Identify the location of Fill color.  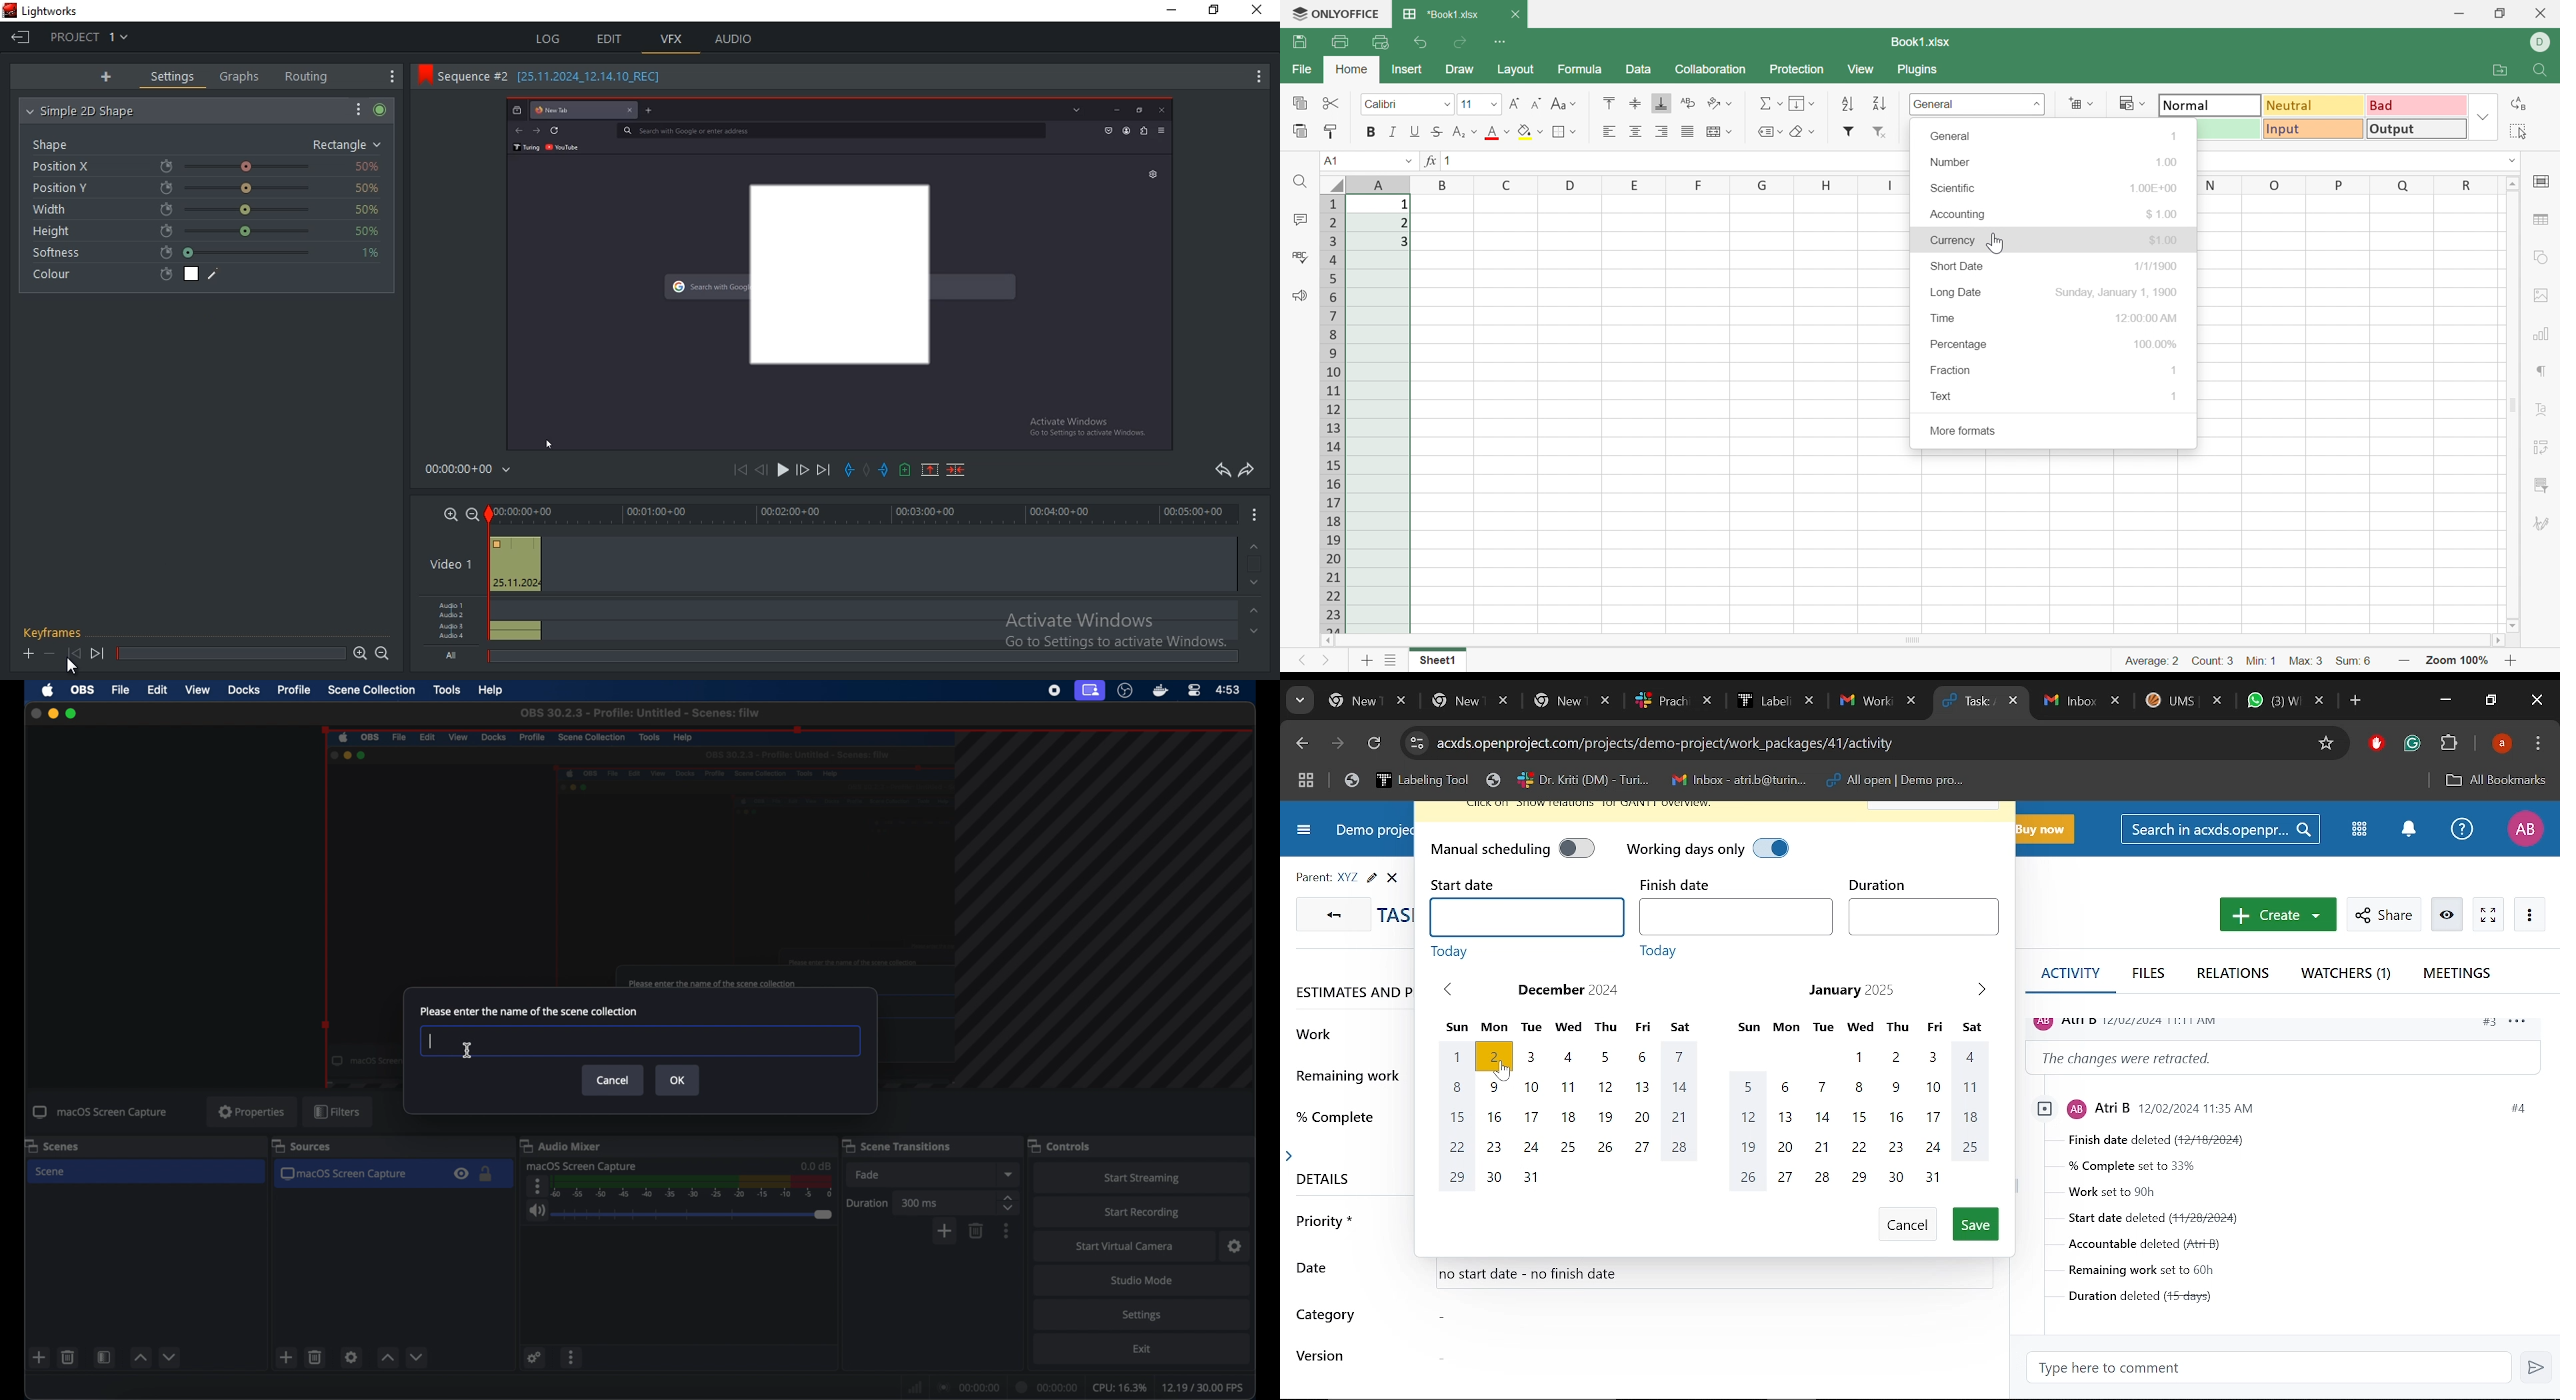
(1531, 130).